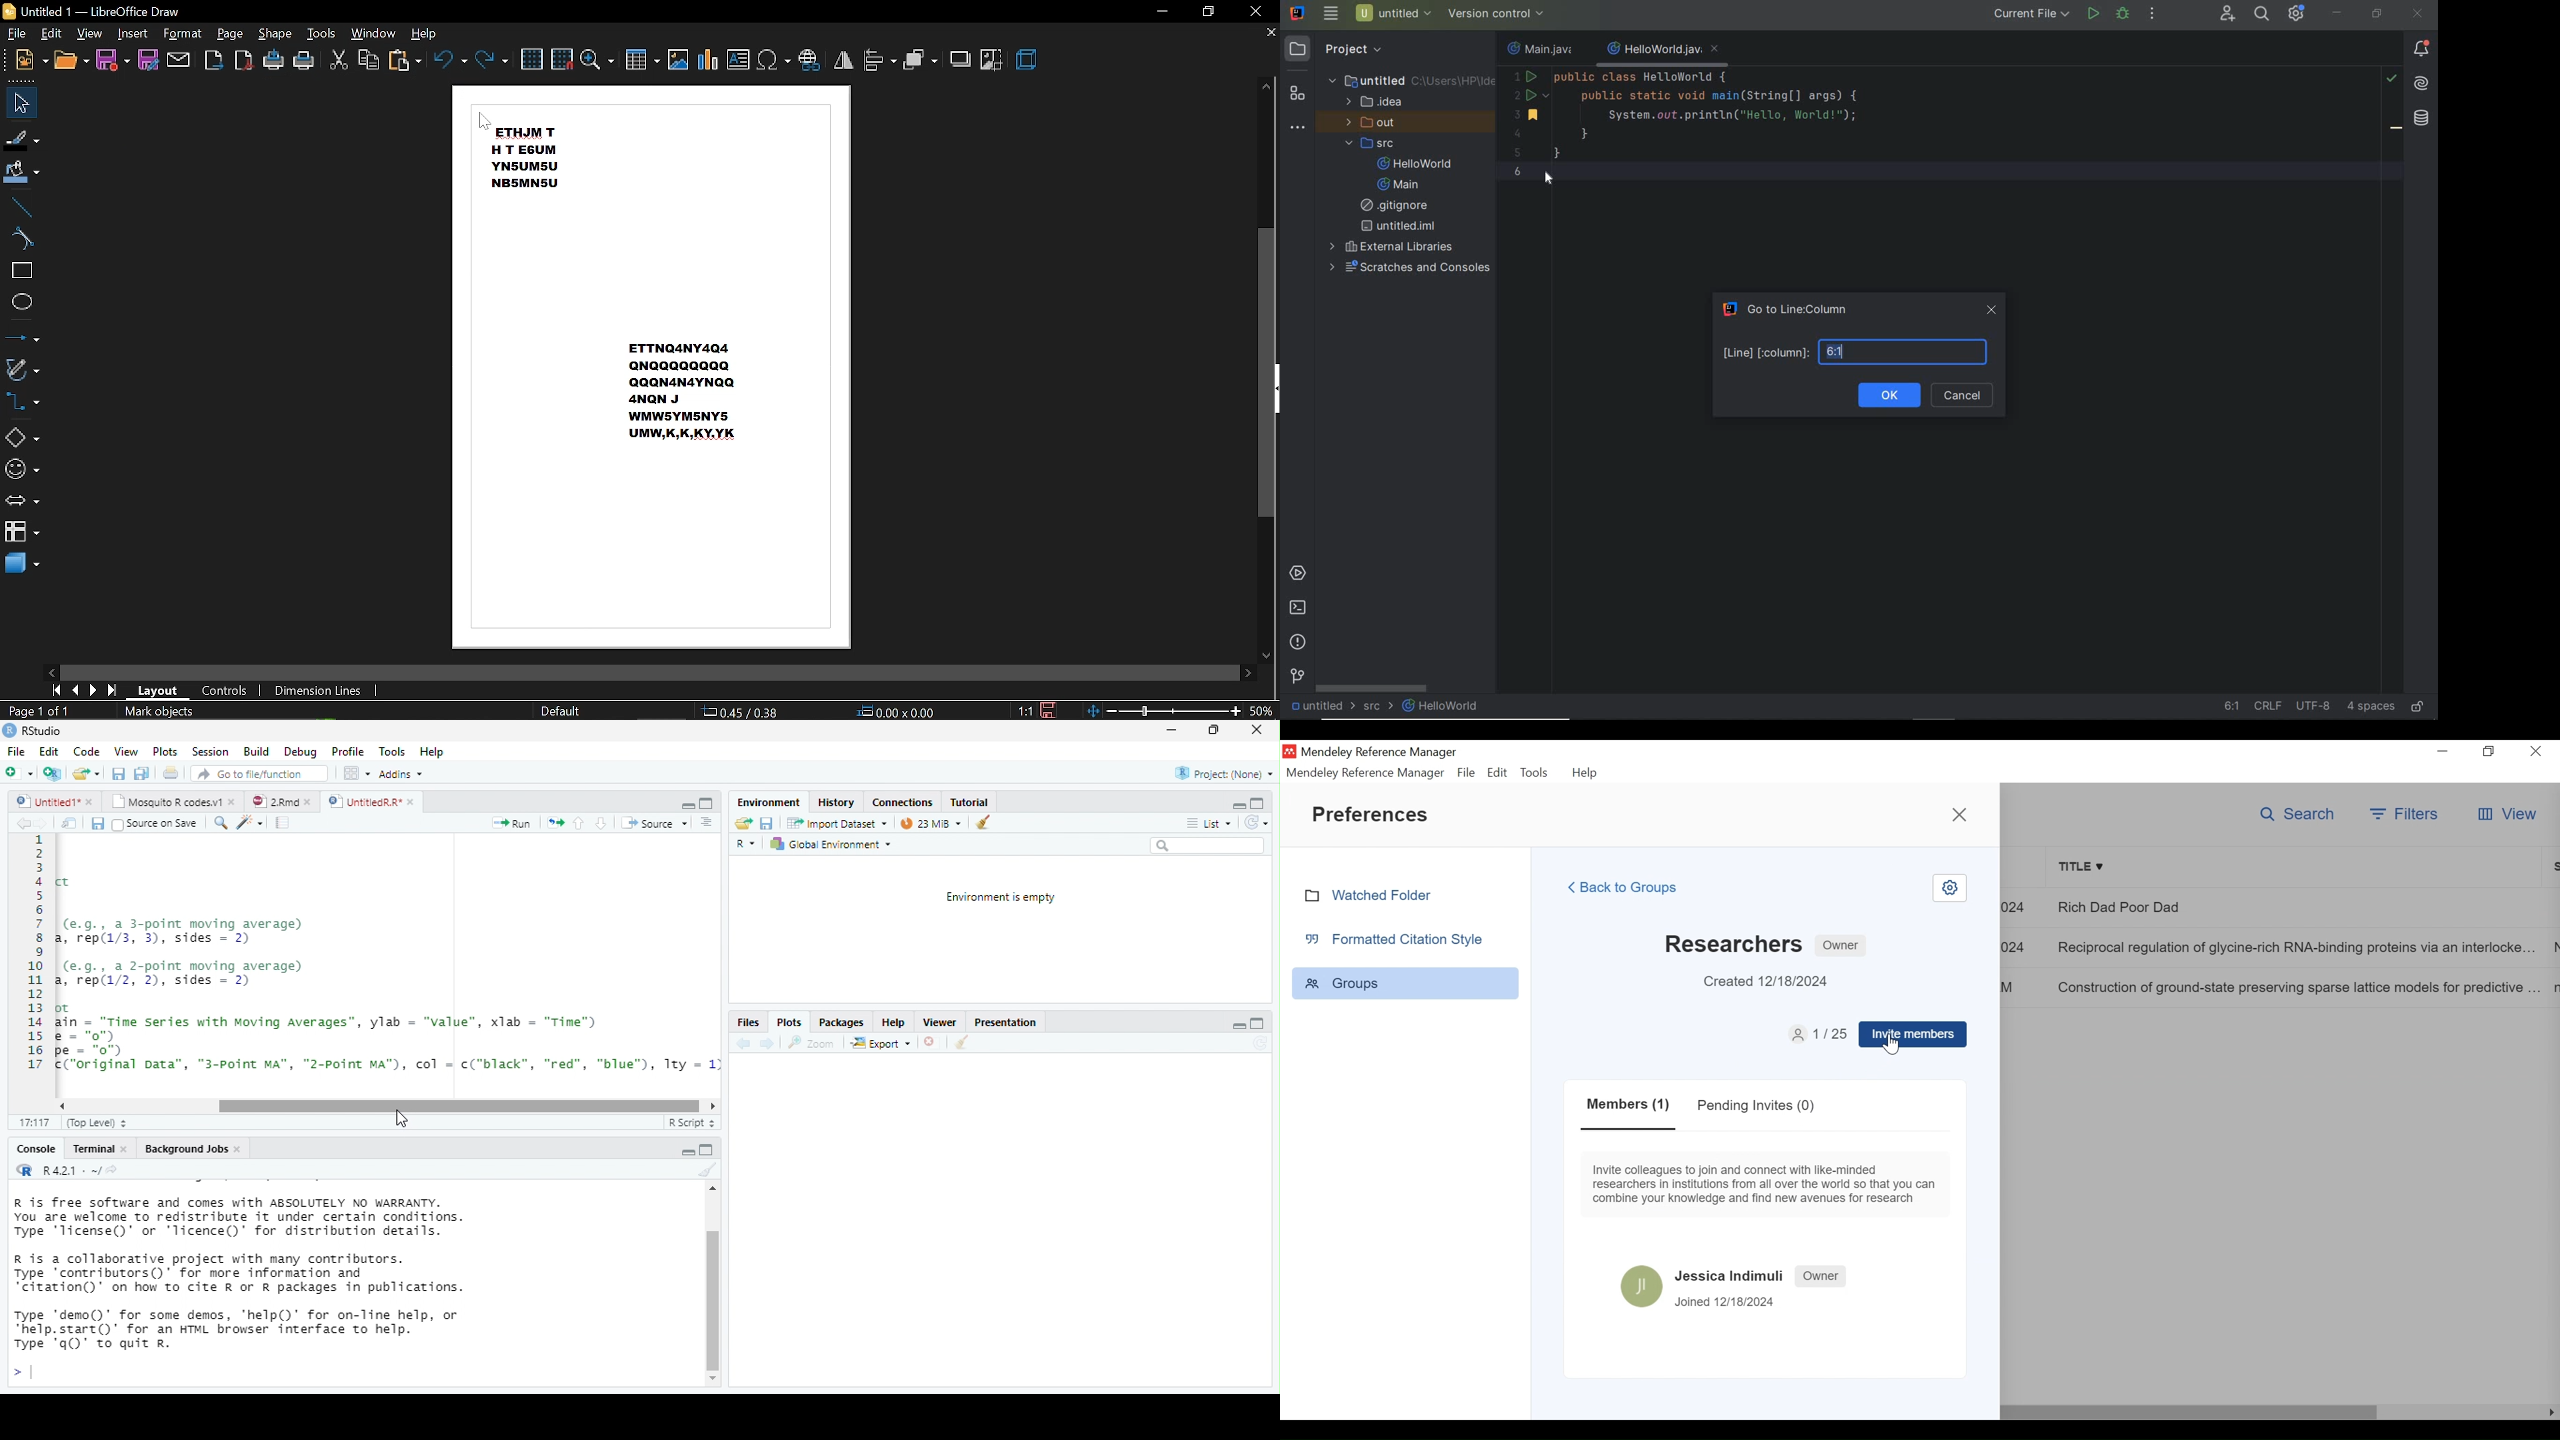 This screenshot has height=1456, width=2576. I want to click on Created 12/18/2024, so click(1774, 982).